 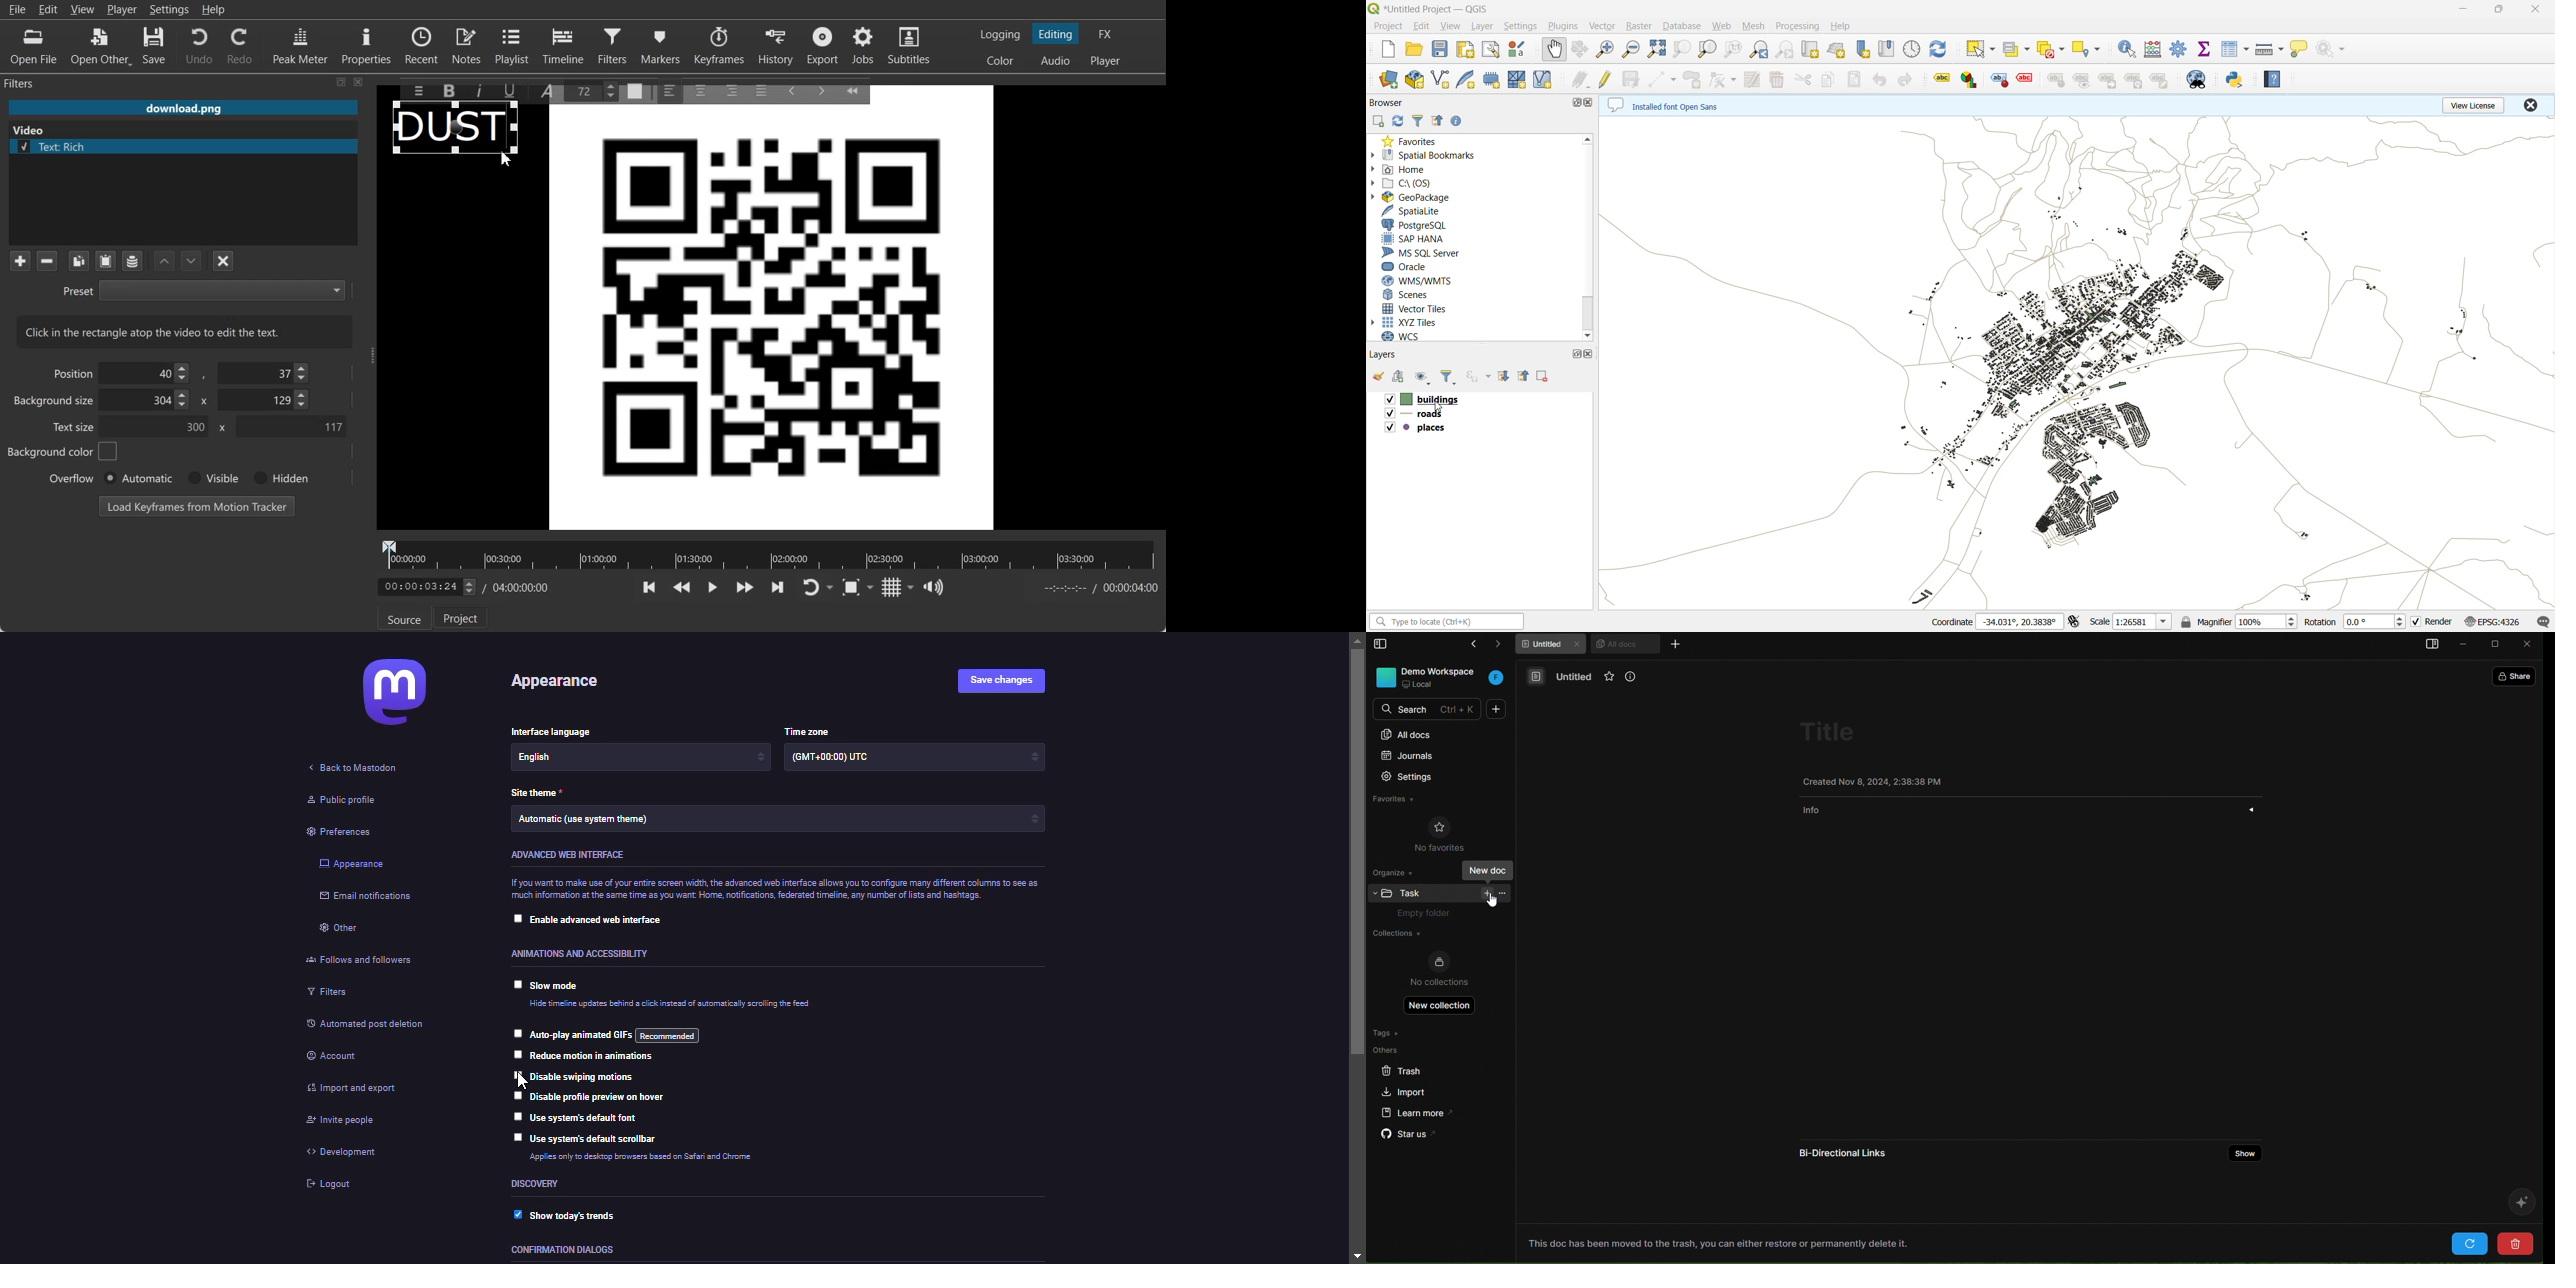 I want to click on move a label and diagram, so click(x=2111, y=79).